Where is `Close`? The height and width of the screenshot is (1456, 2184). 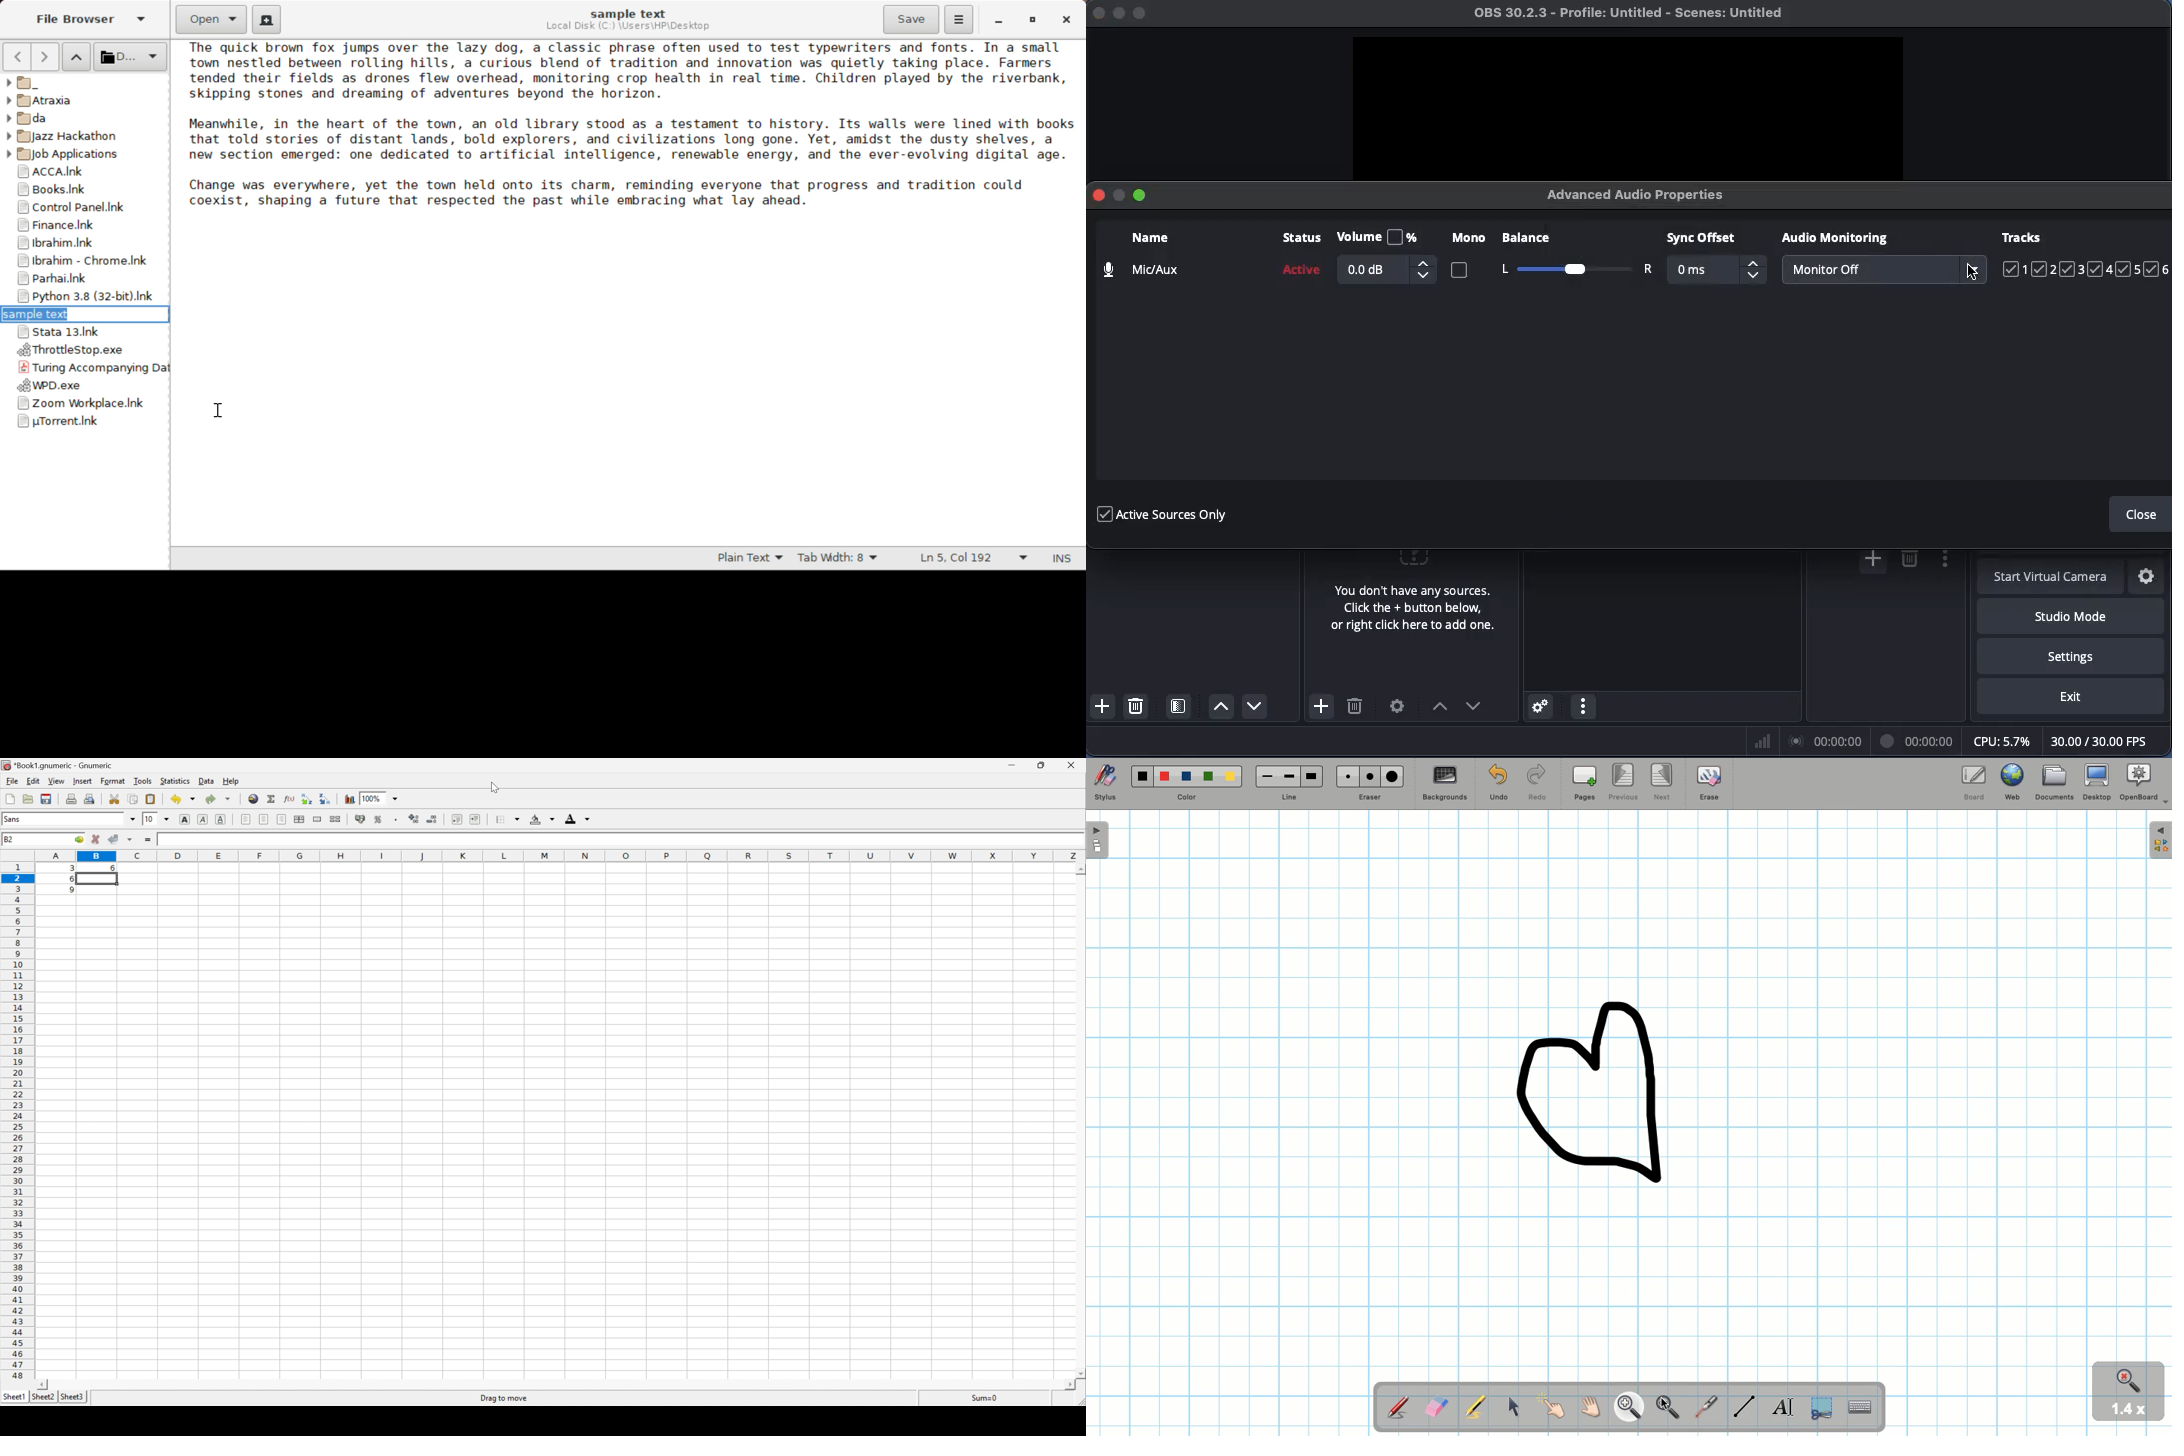 Close is located at coordinates (1096, 193).